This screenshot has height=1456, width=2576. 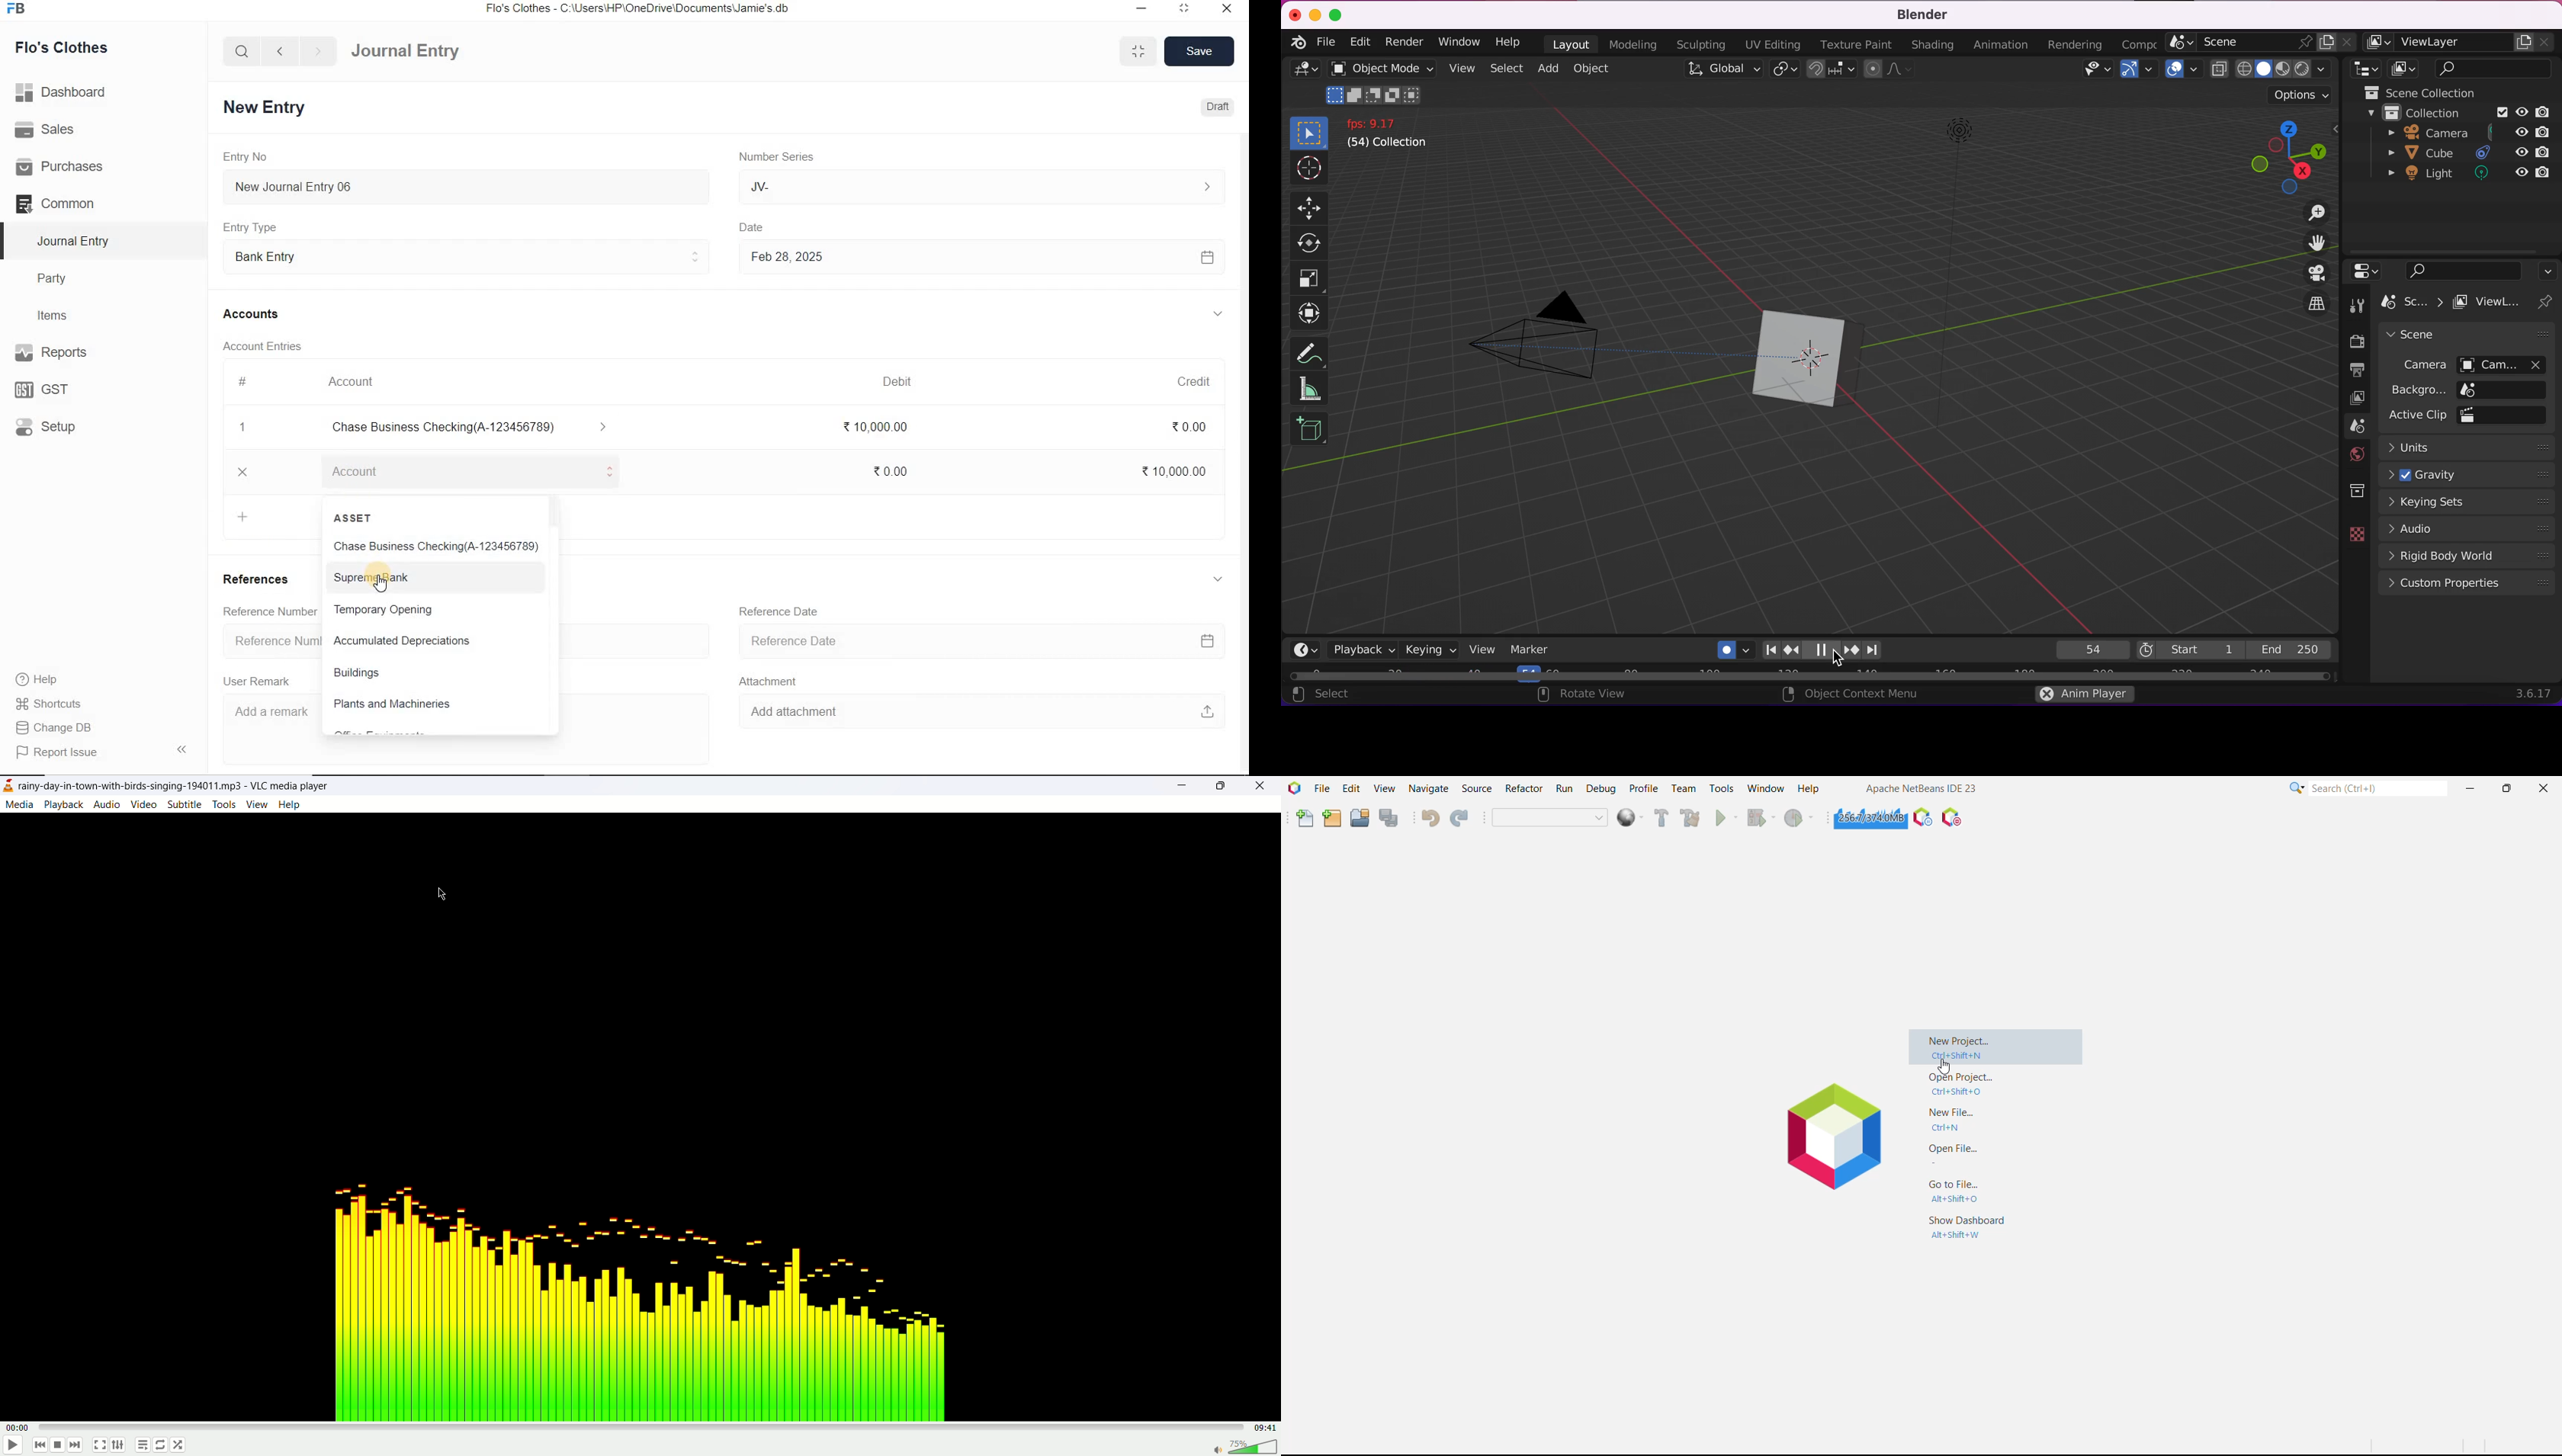 I want to click on New Entry, so click(x=267, y=106).